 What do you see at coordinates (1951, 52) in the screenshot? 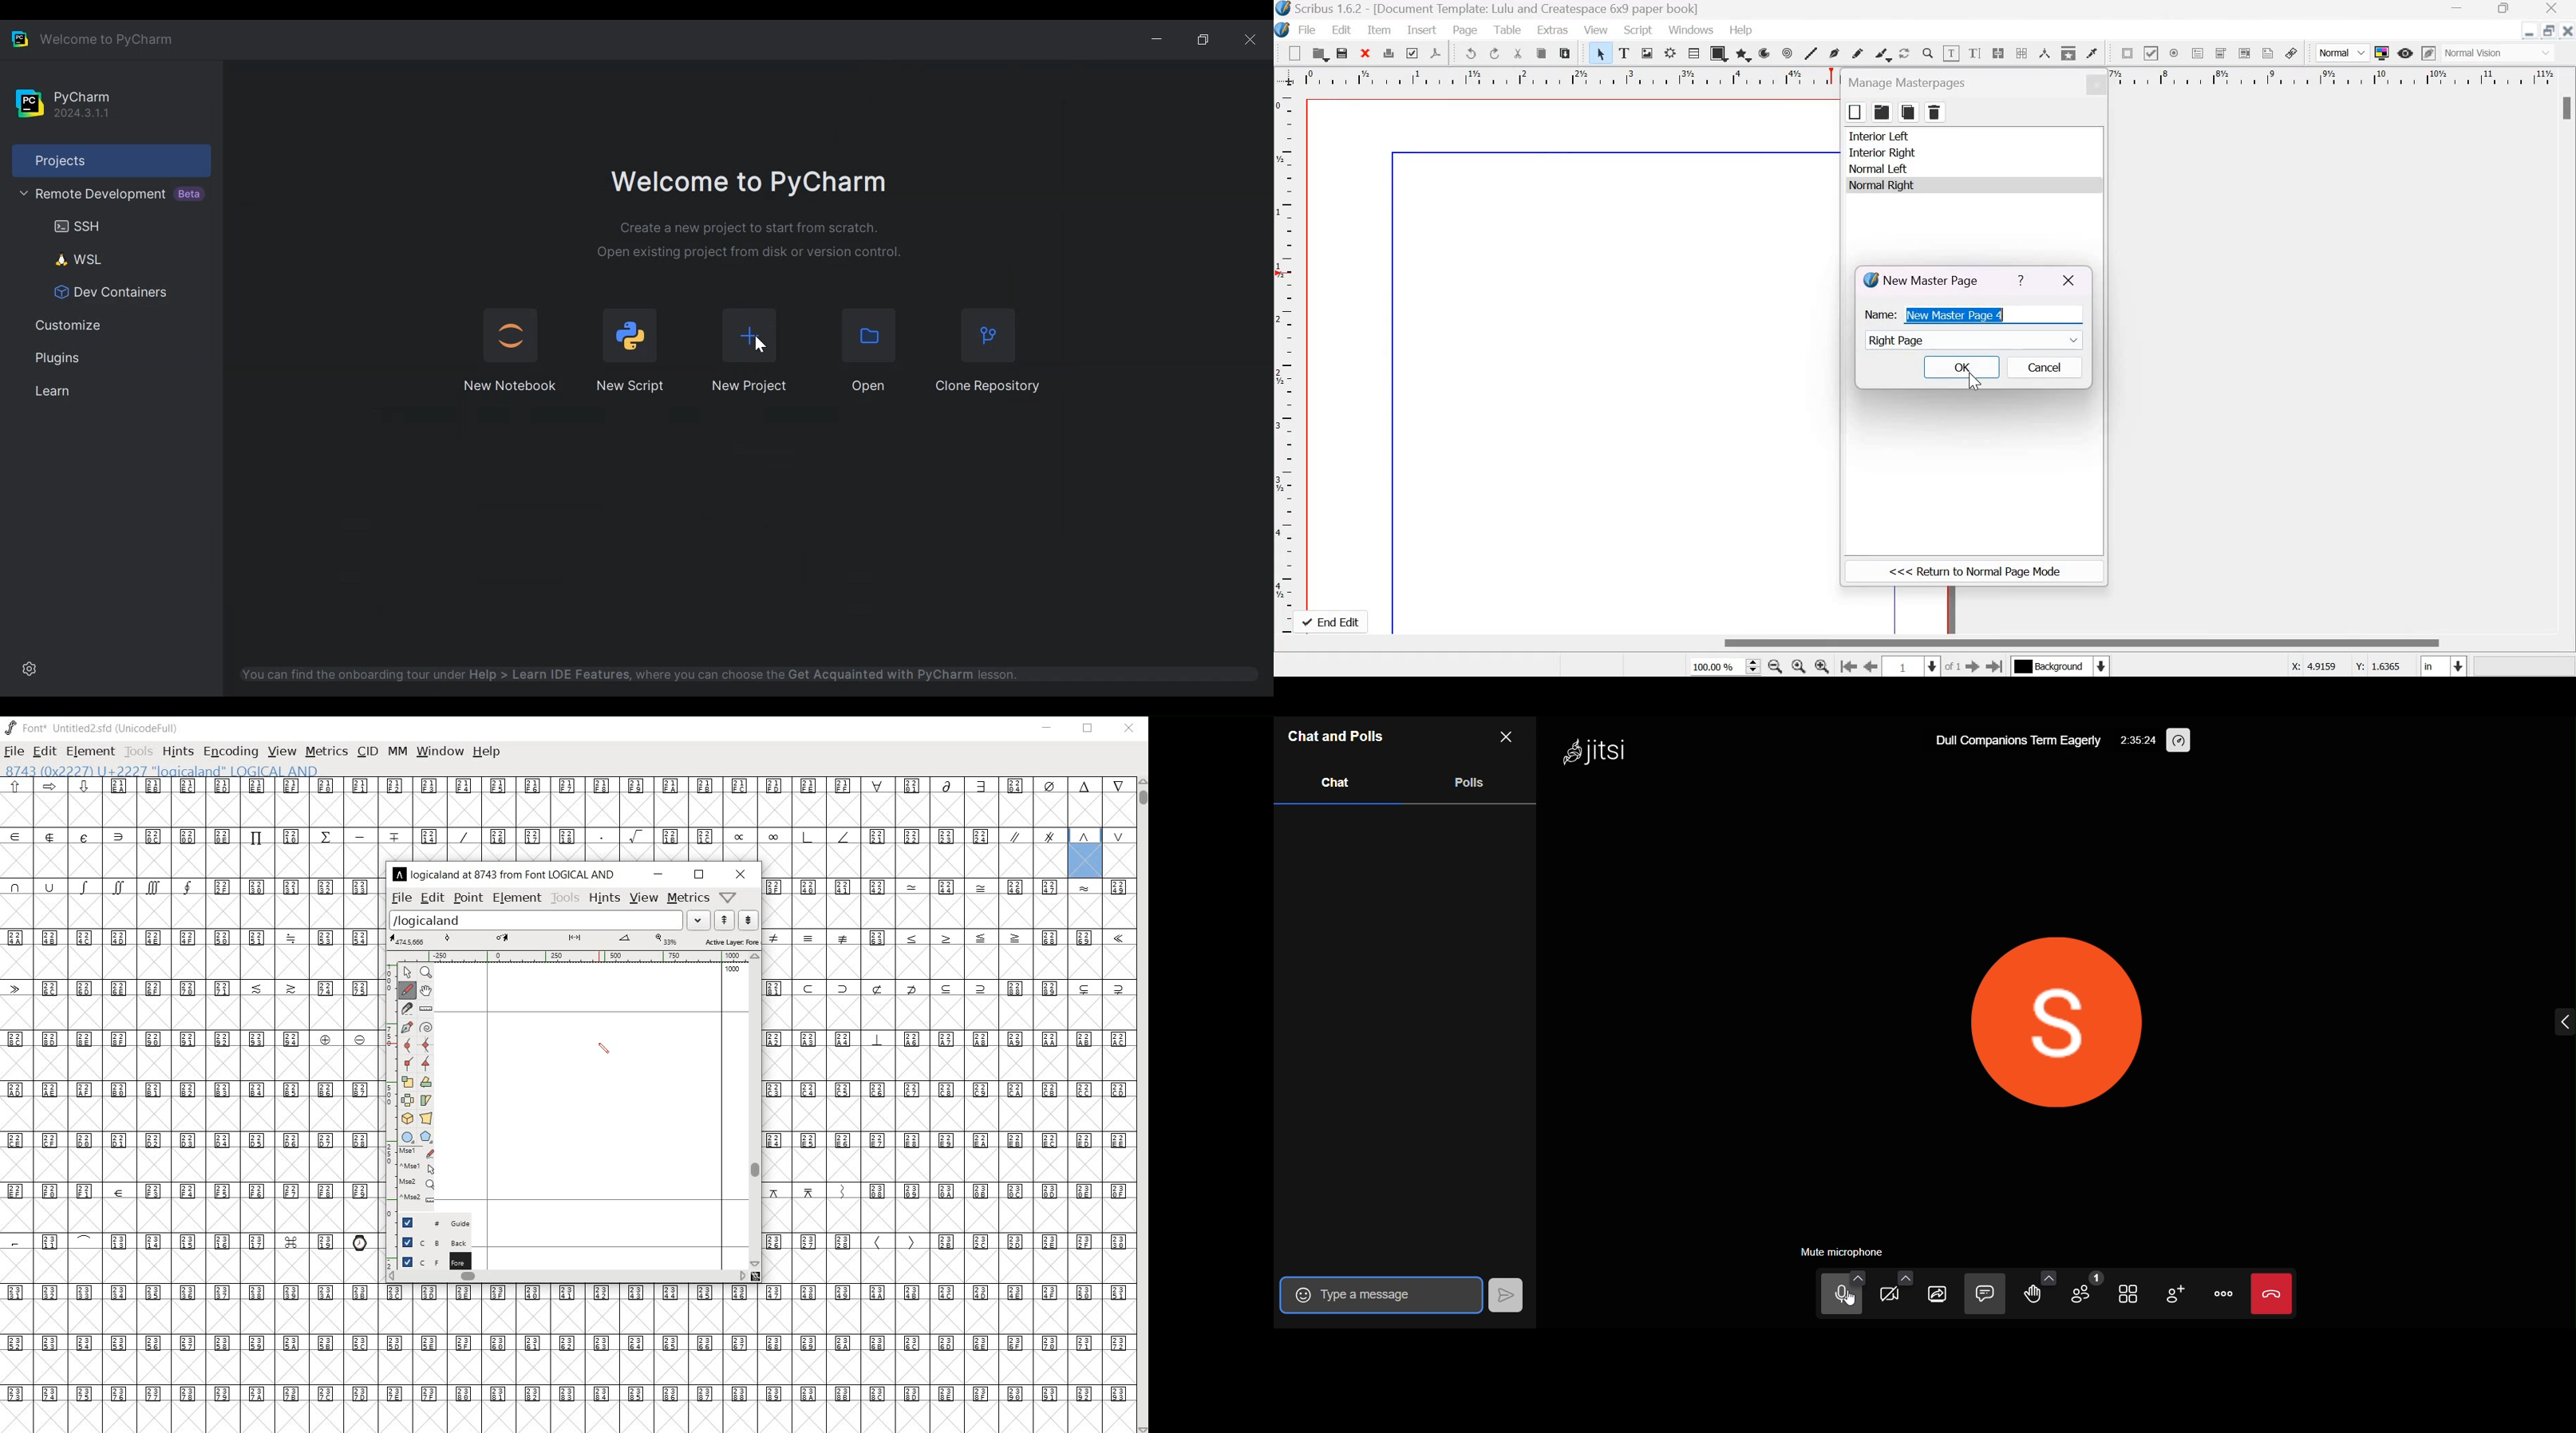
I see `Edit contents of frame` at bounding box center [1951, 52].